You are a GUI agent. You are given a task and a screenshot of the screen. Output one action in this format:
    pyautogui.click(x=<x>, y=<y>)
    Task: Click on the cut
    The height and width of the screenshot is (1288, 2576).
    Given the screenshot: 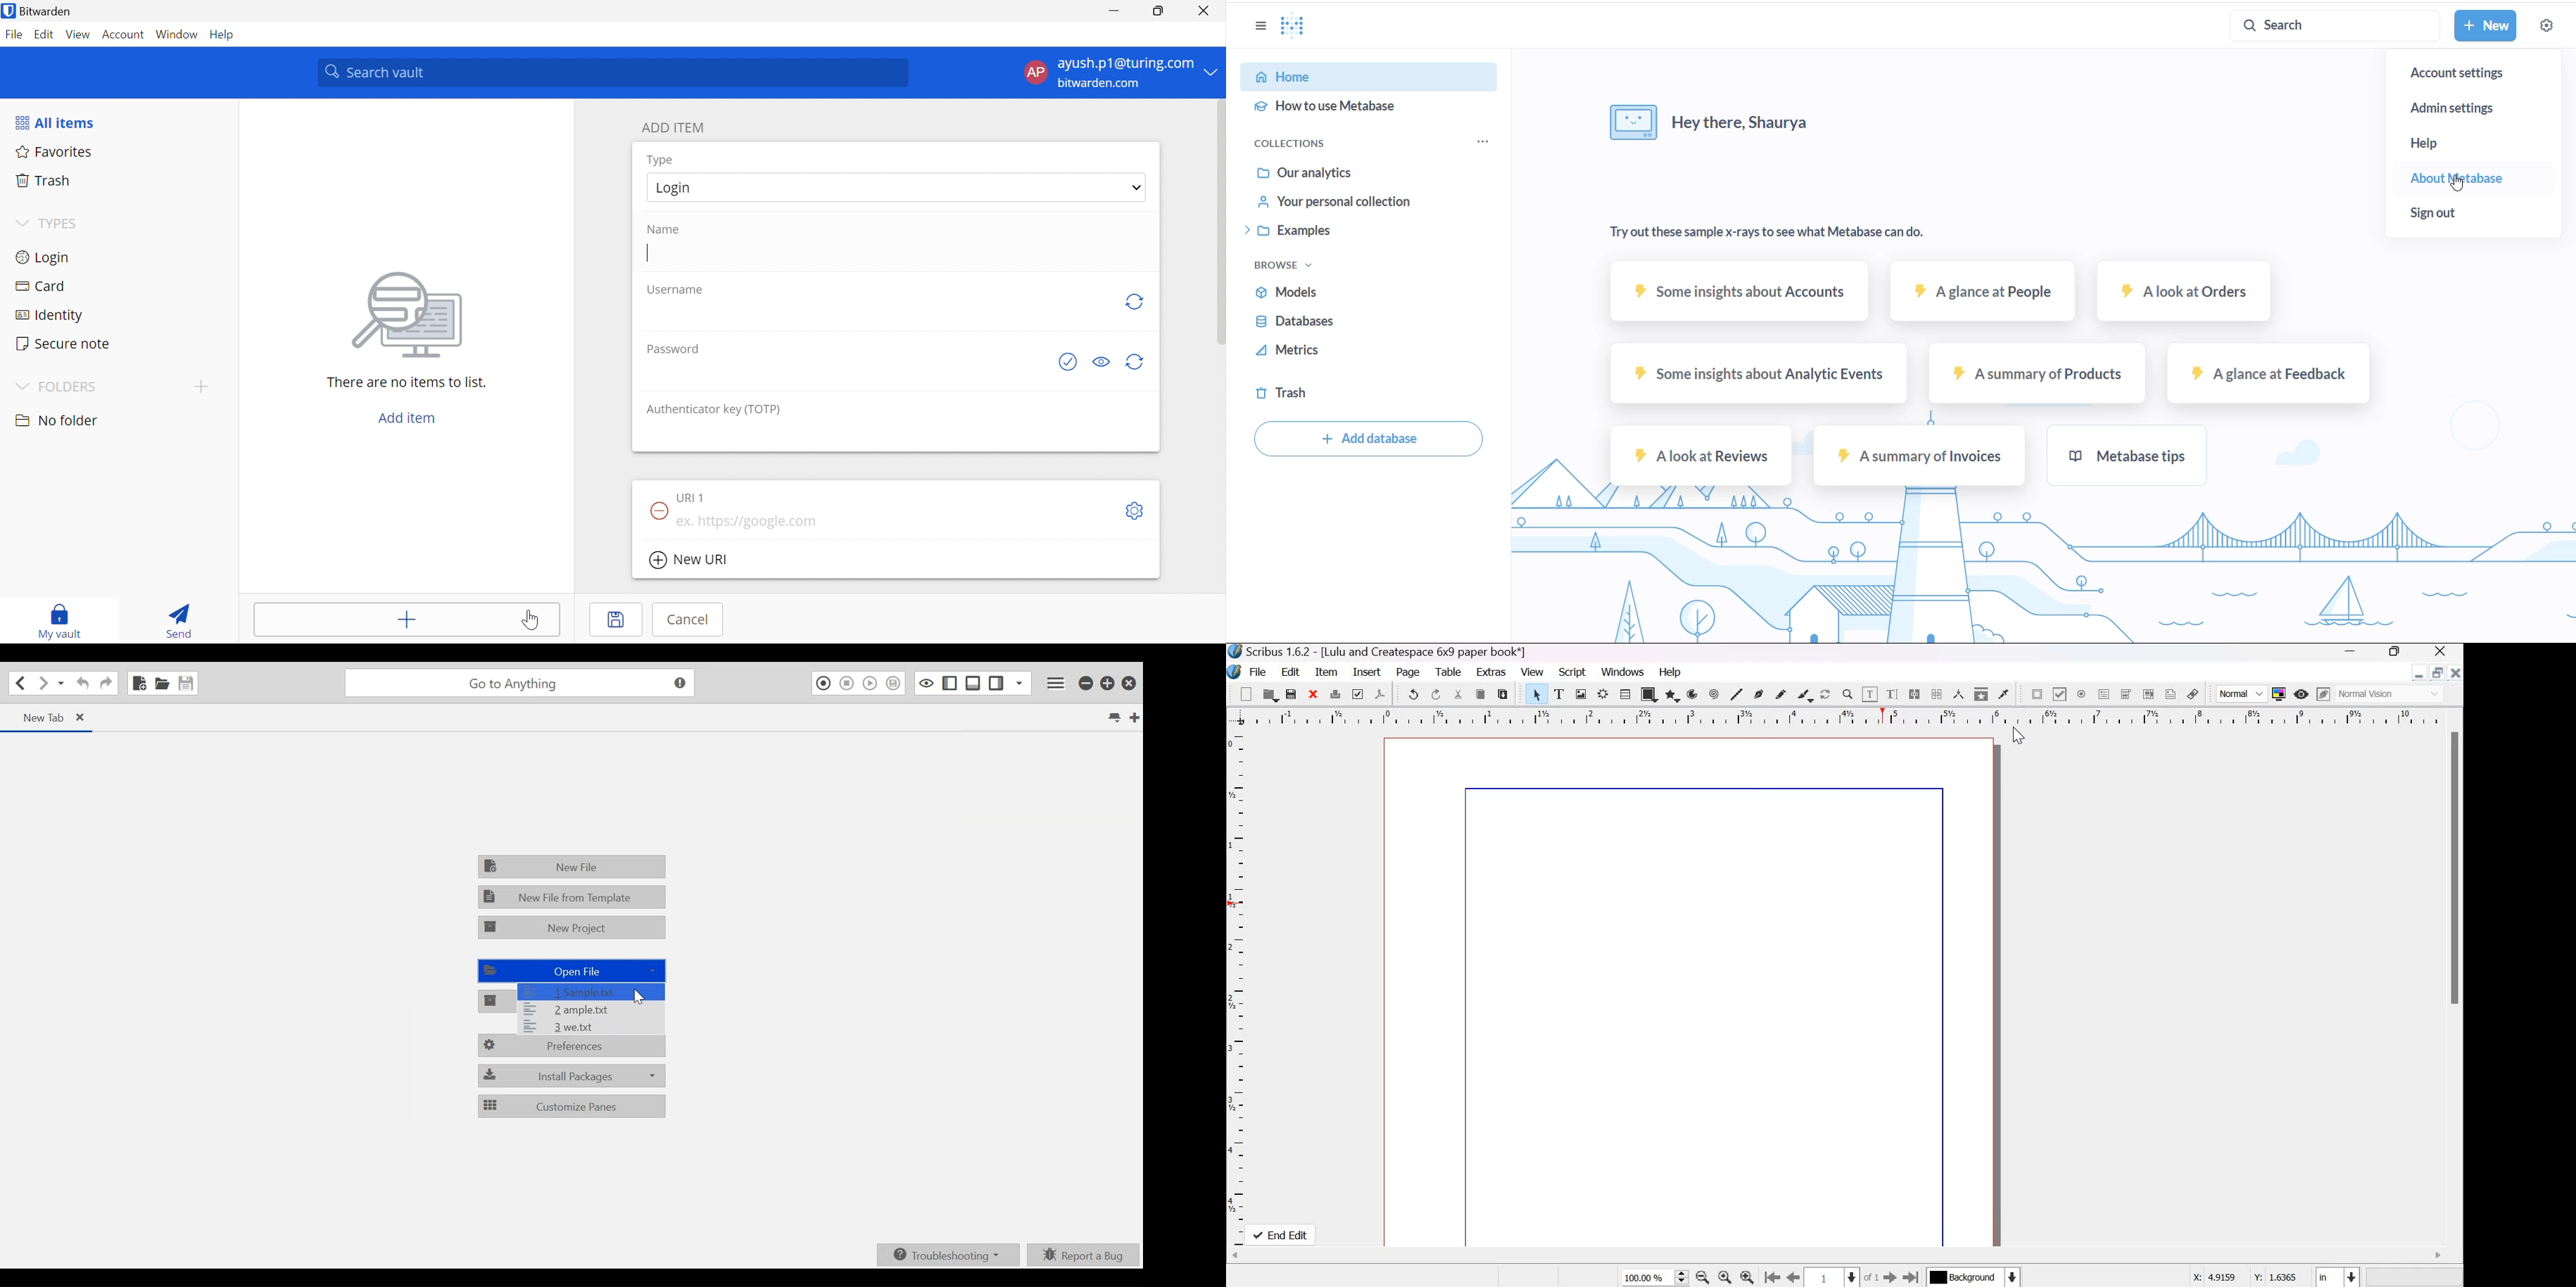 What is the action you would take?
    pyautogui.click(x=1459, y=694)
    